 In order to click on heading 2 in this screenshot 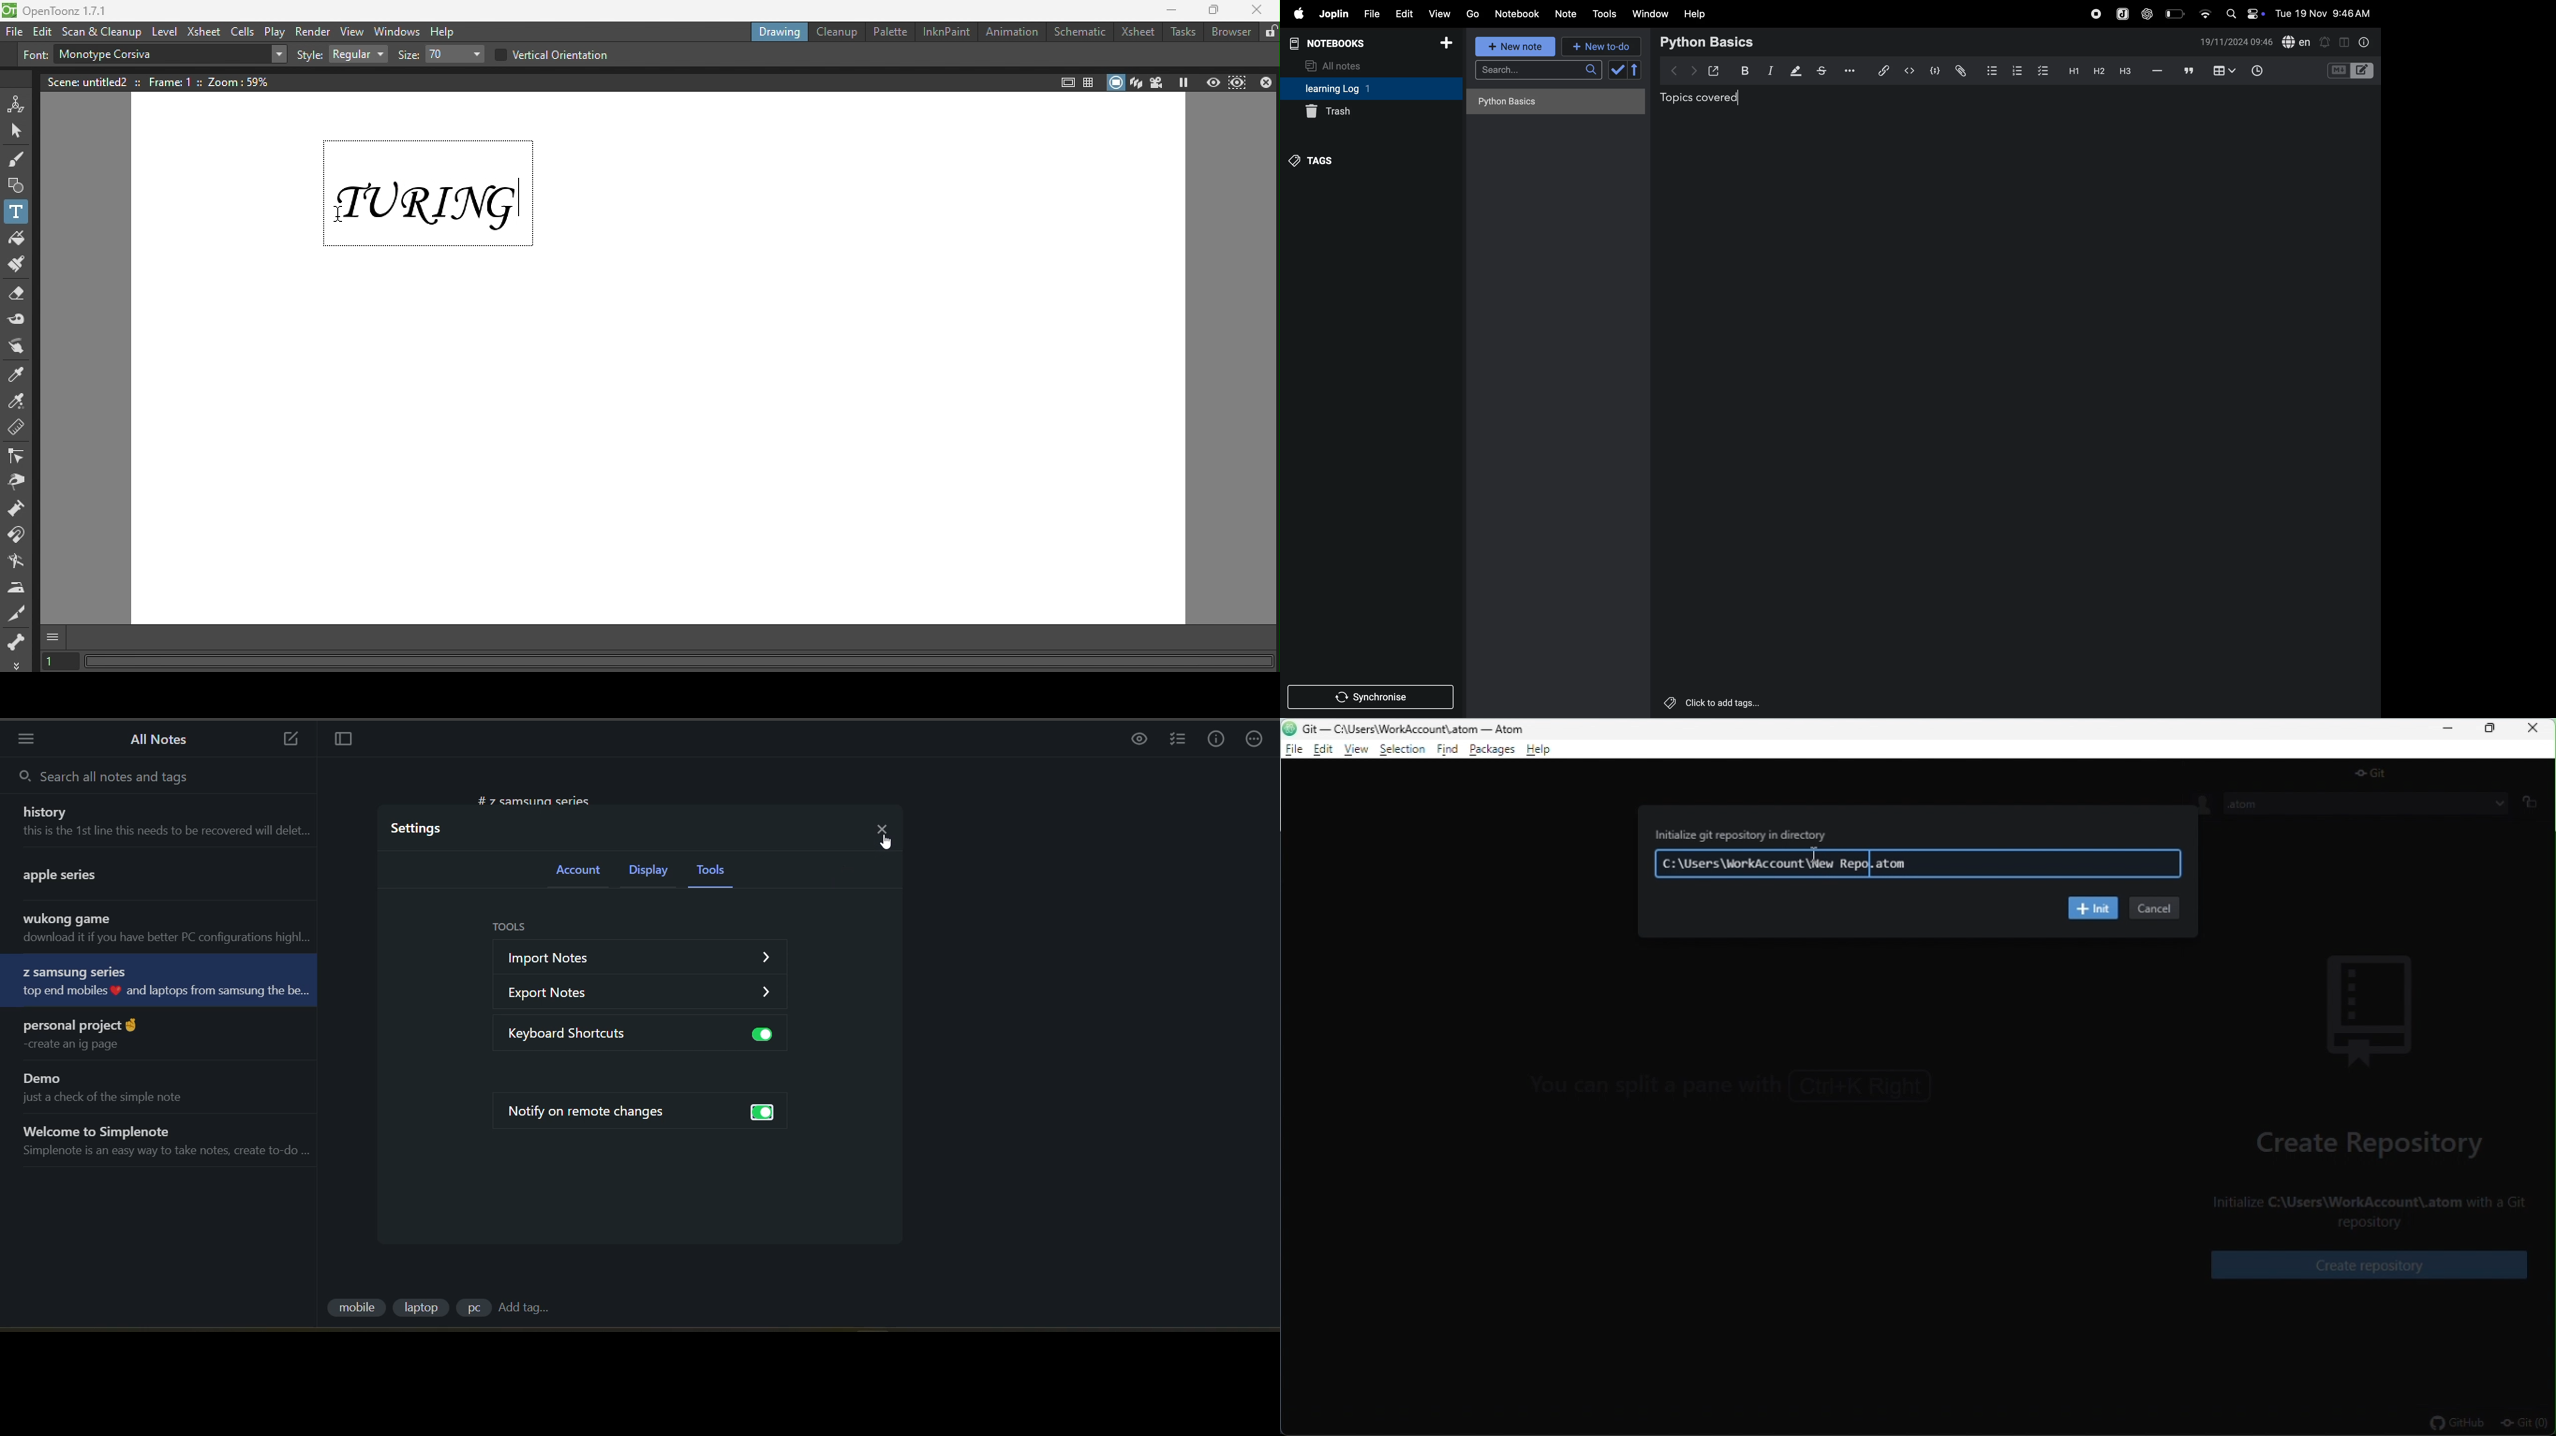, I will do `click(2098, 71)`.